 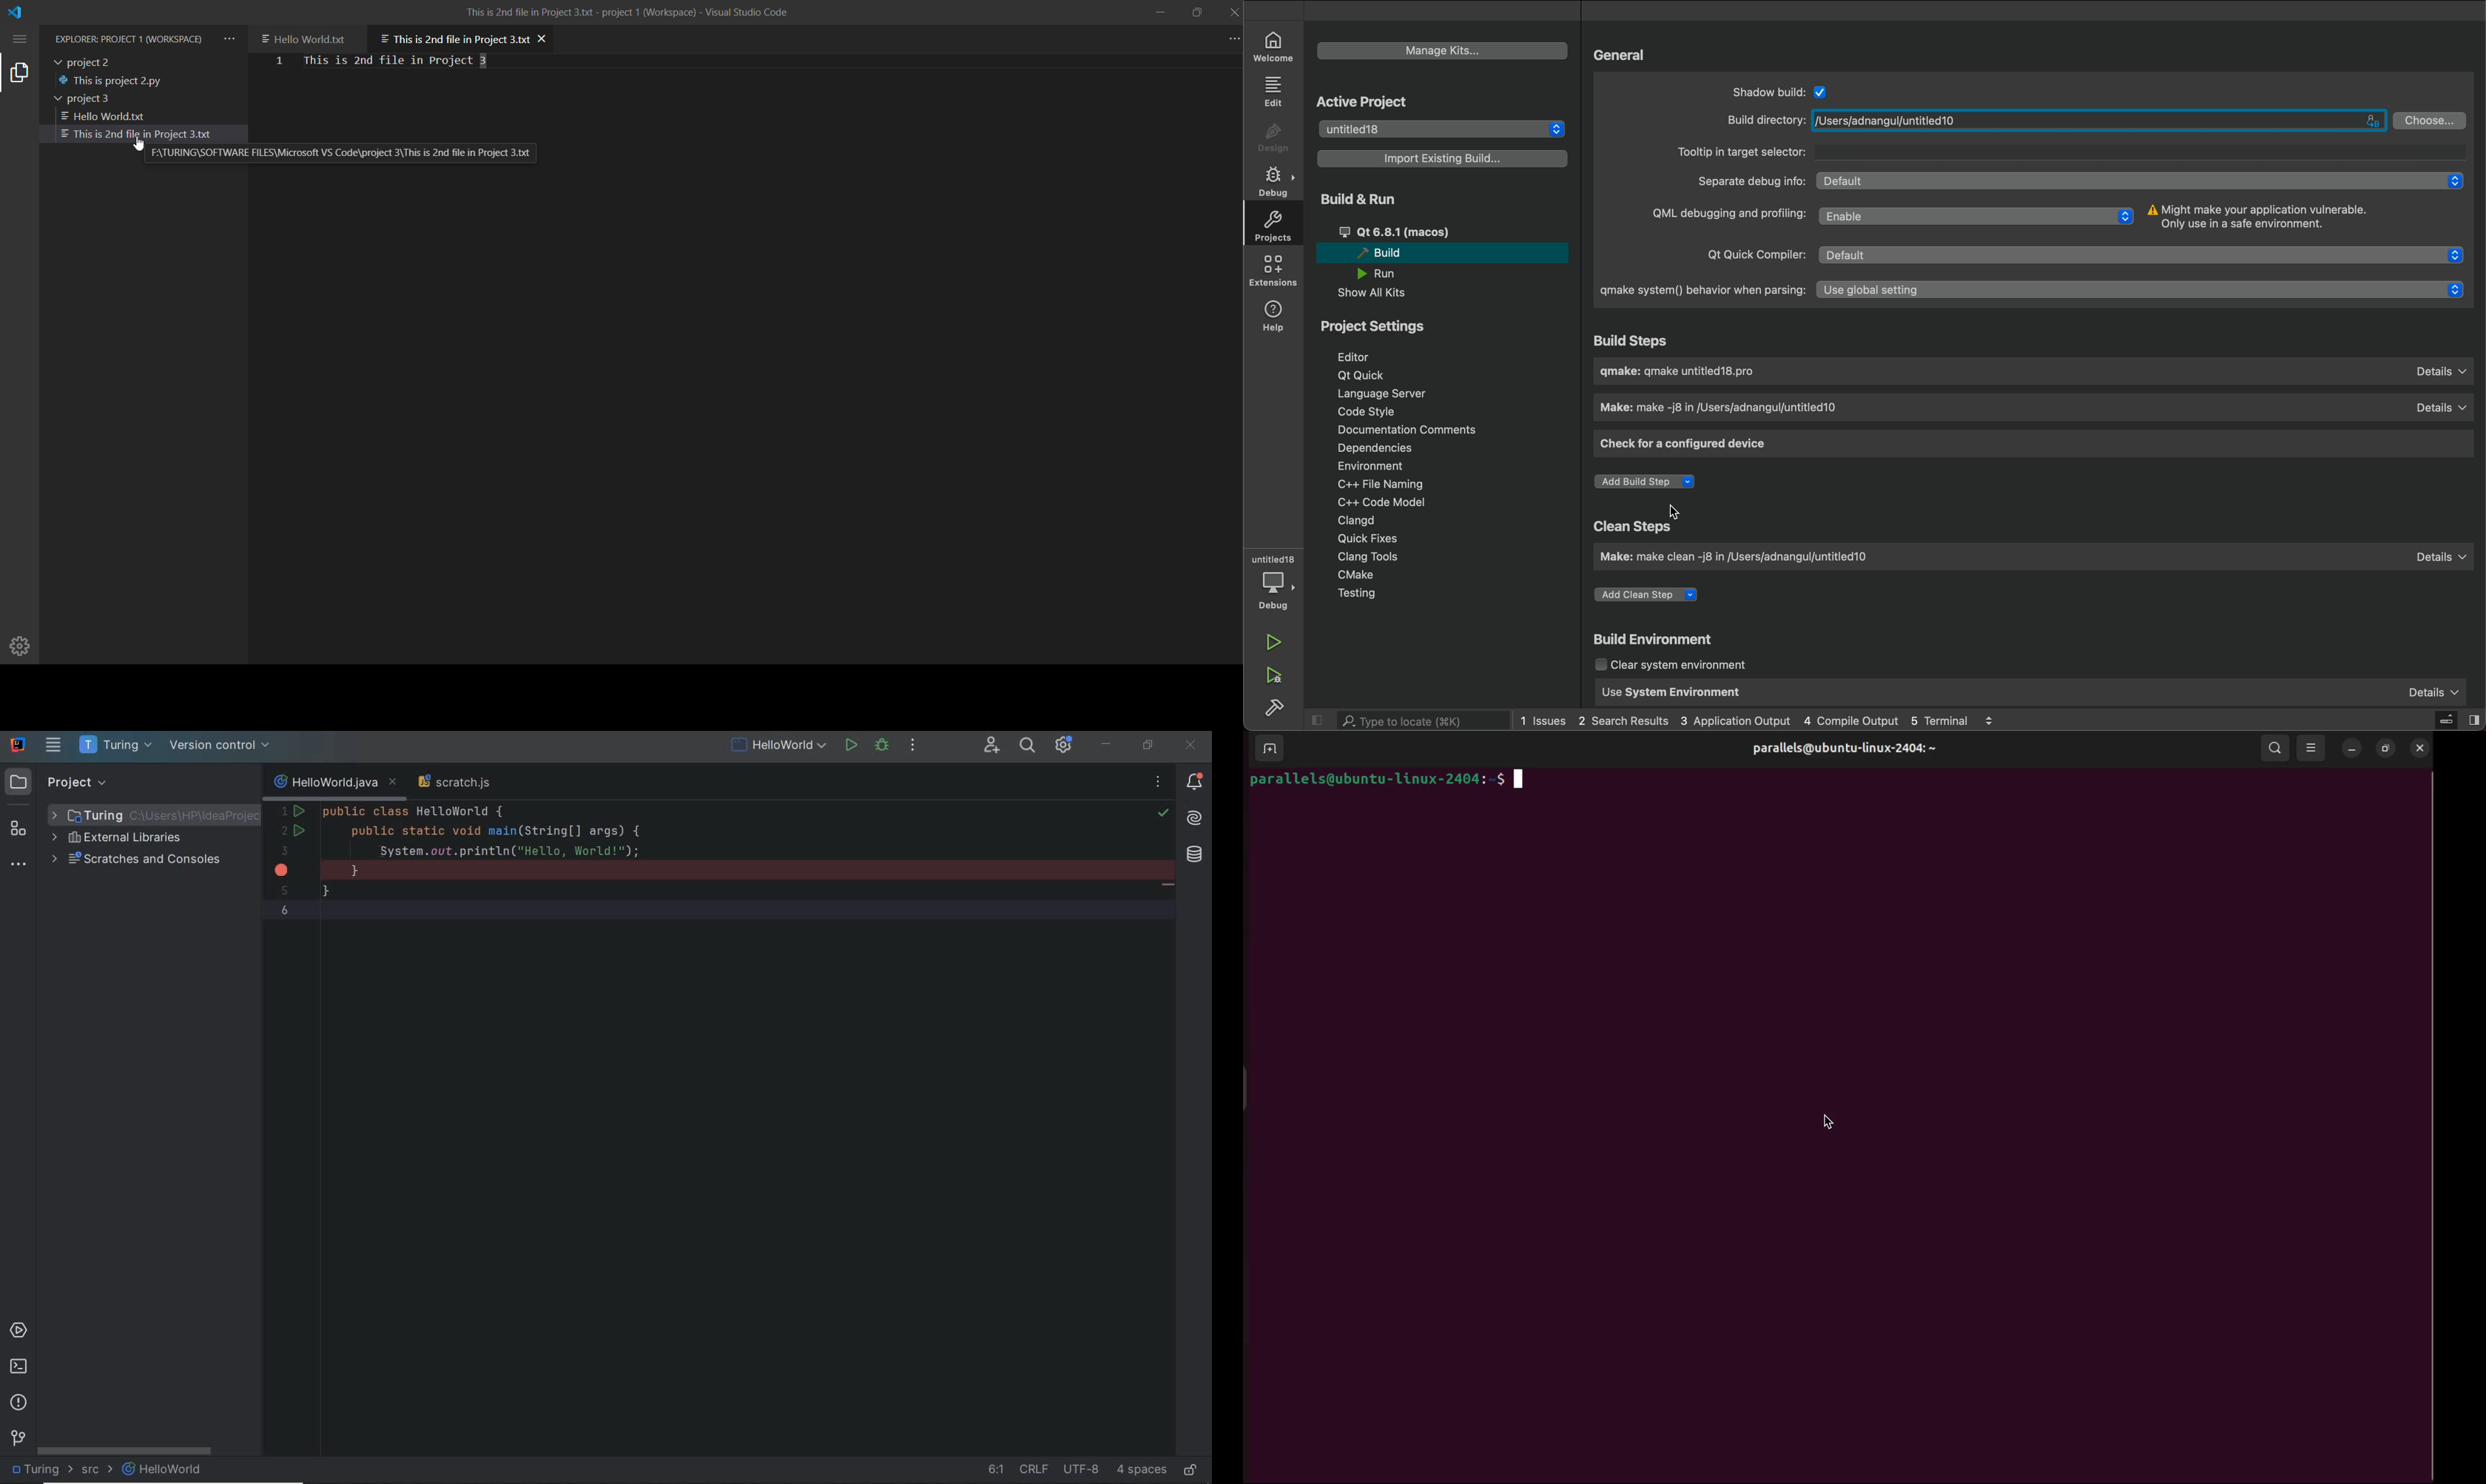 I want to click on Manage Kits..., so click(x=1442, y=50).